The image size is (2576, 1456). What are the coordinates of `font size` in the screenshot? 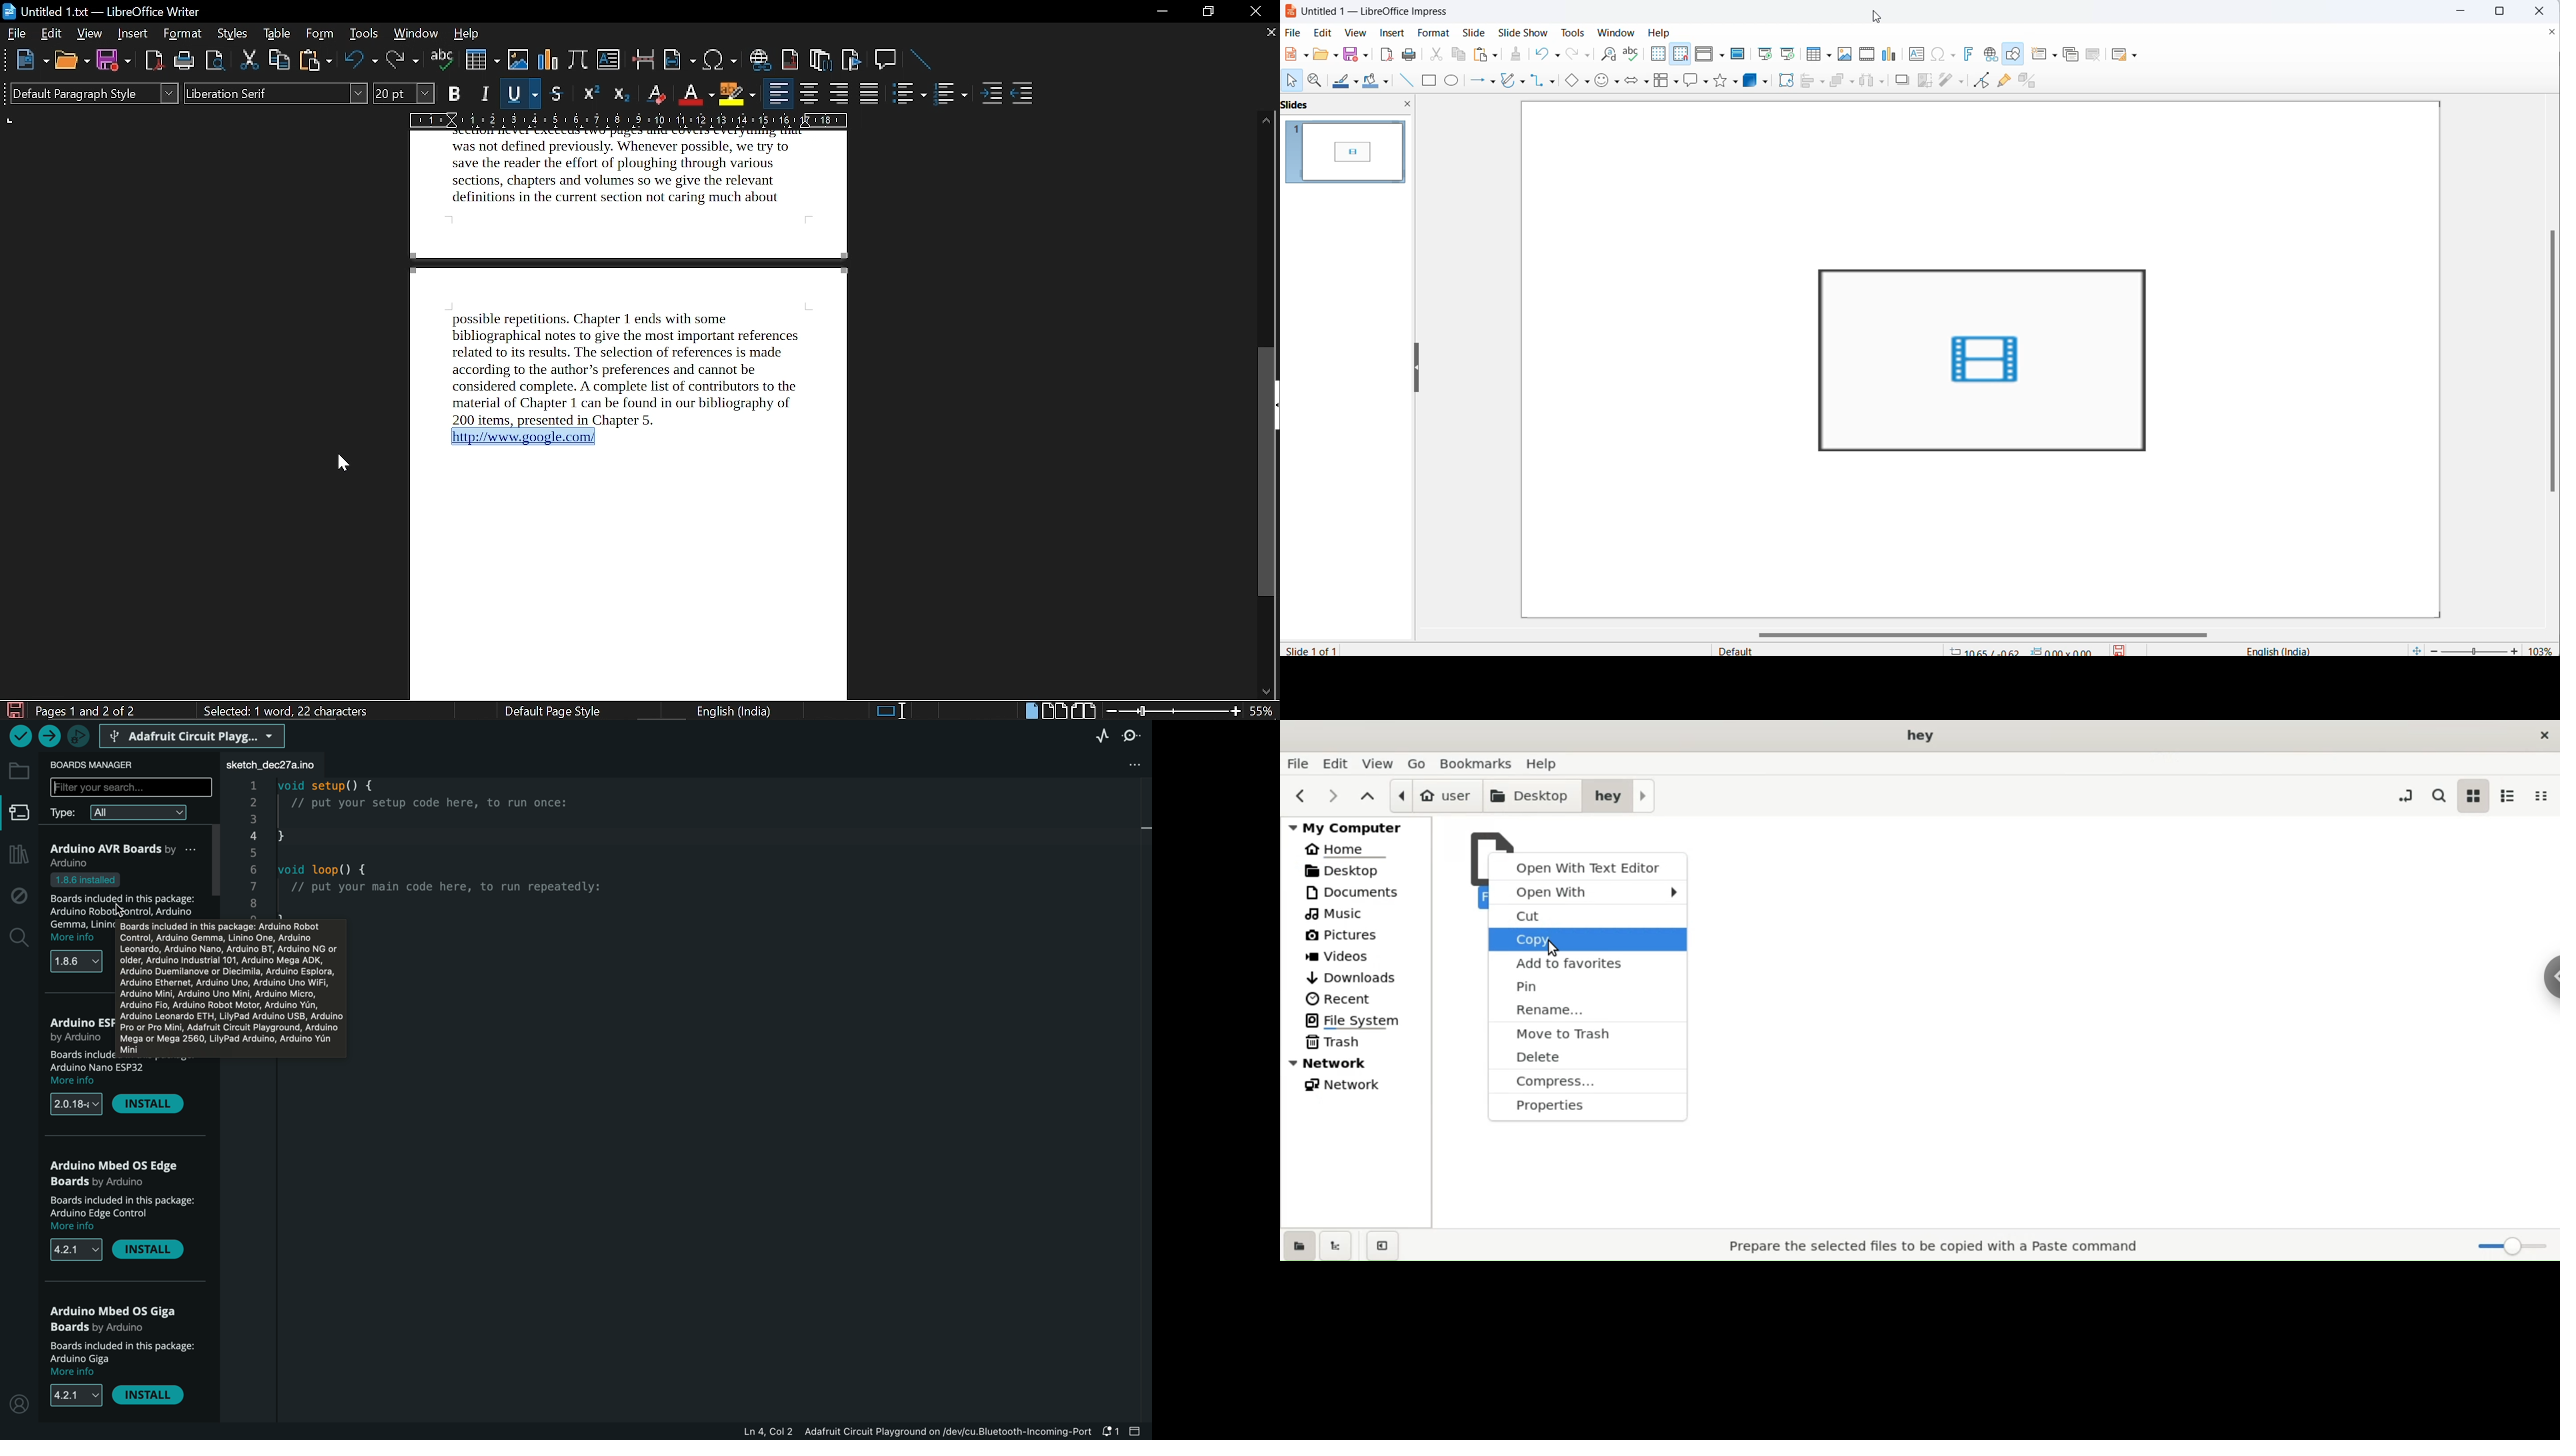 It's located at (405, 93).